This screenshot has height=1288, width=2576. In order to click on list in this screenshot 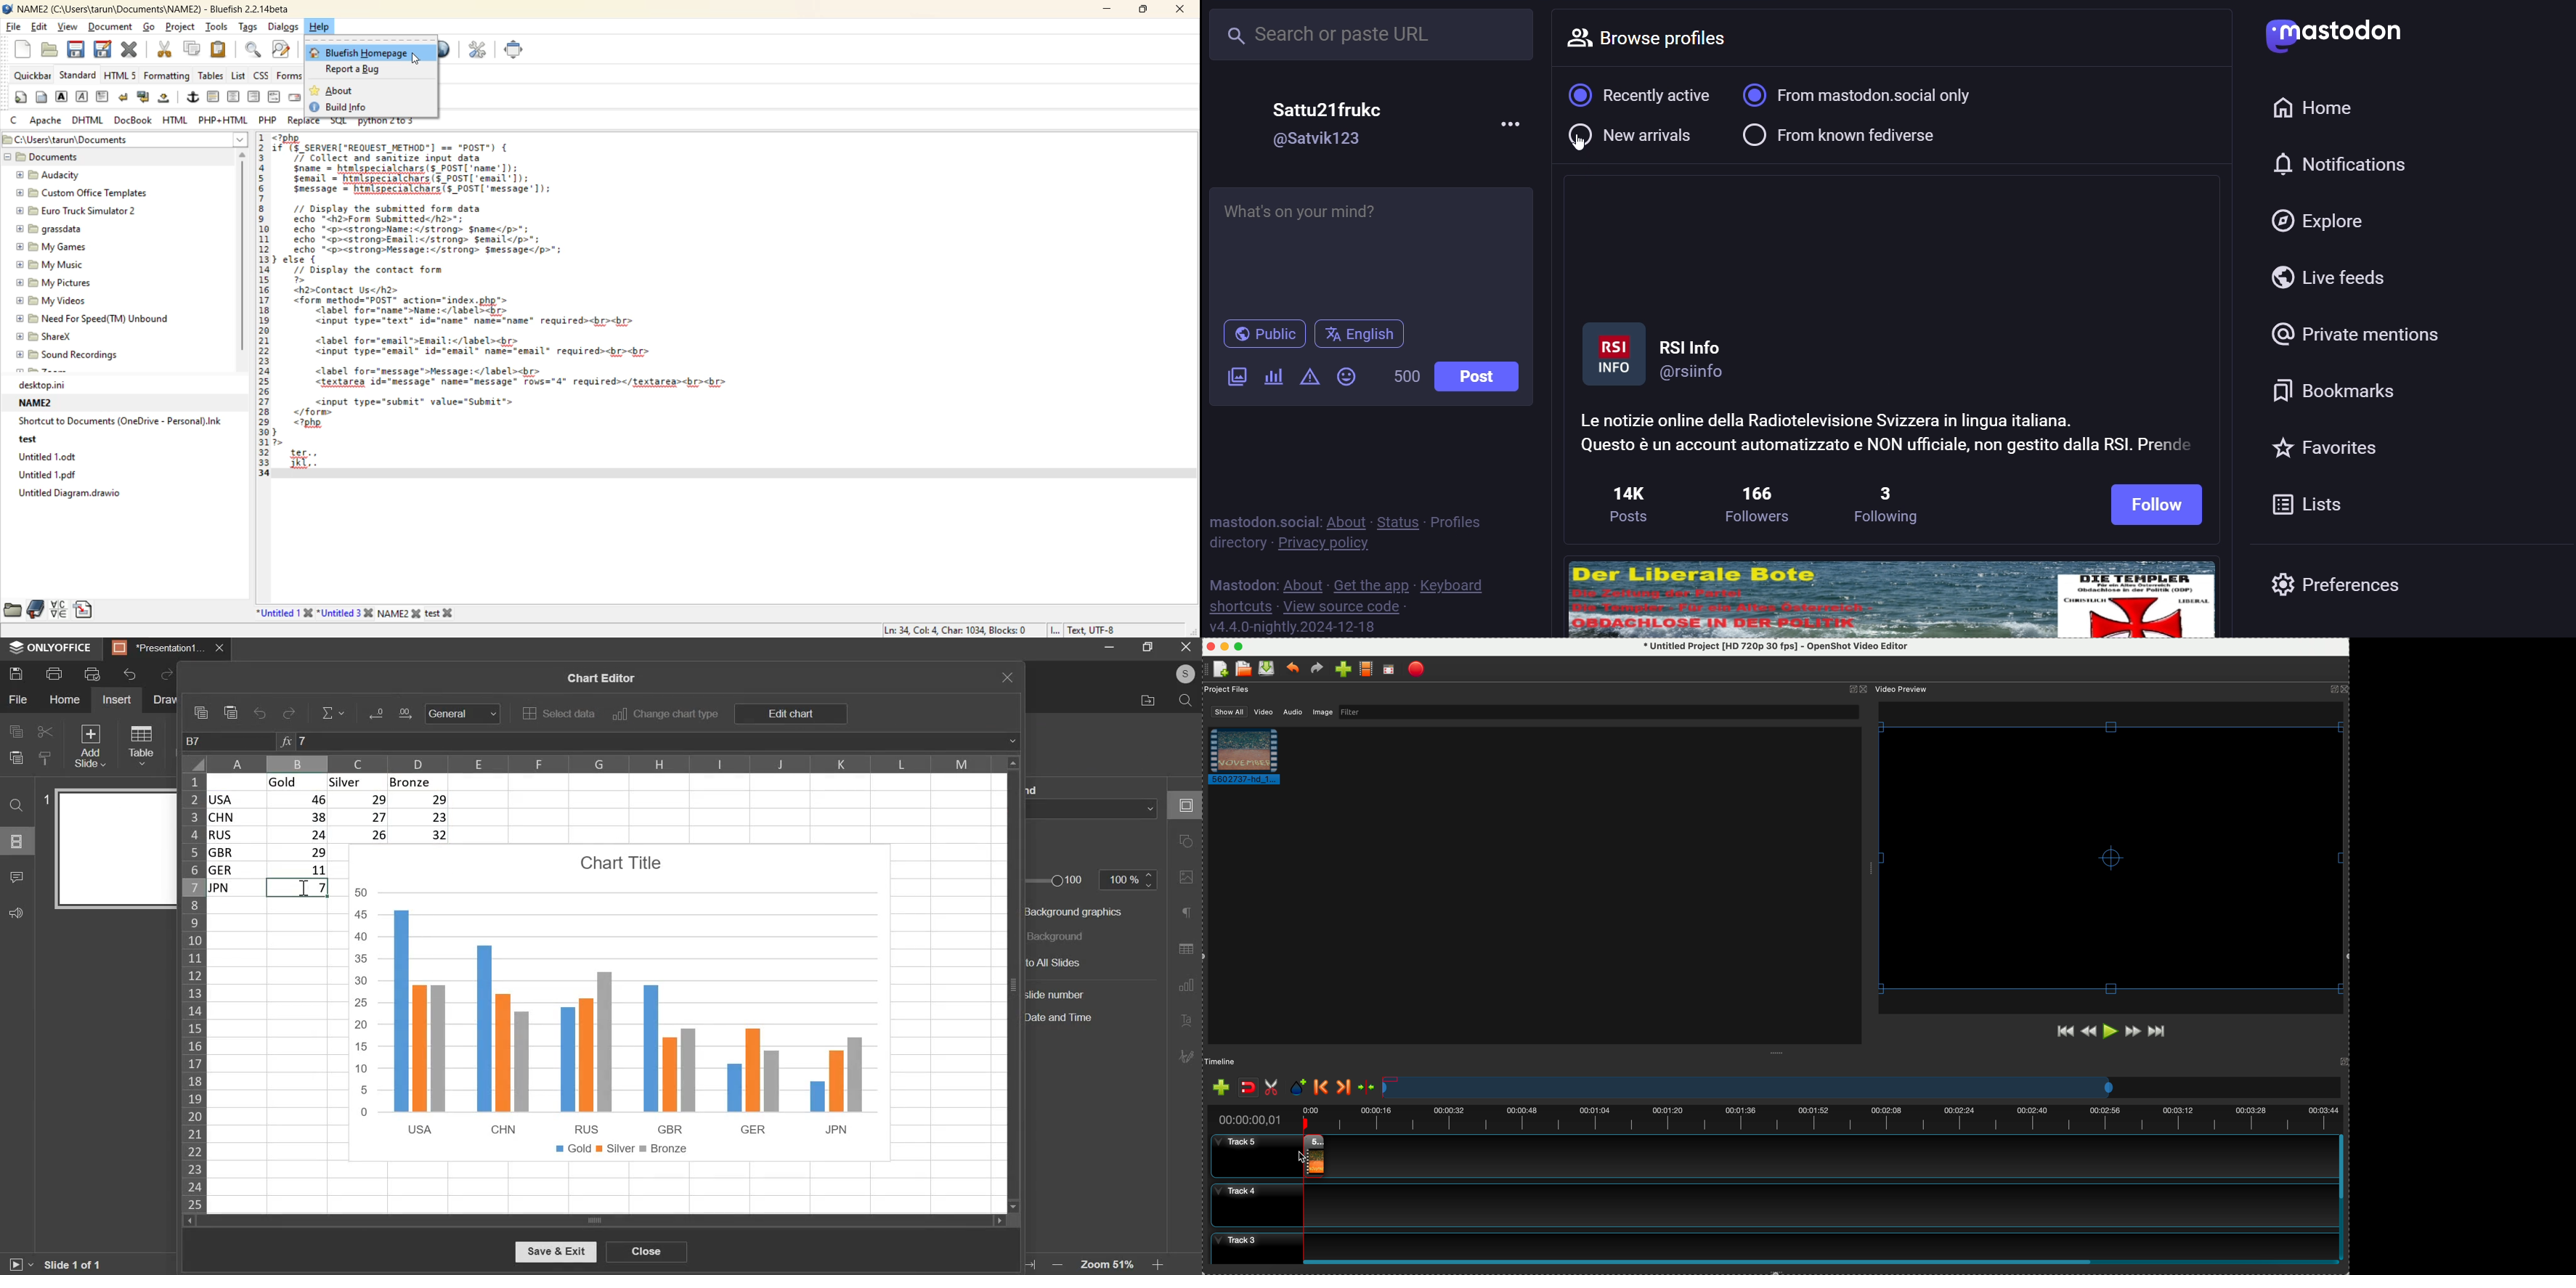, I will do `click(239, 75)`.